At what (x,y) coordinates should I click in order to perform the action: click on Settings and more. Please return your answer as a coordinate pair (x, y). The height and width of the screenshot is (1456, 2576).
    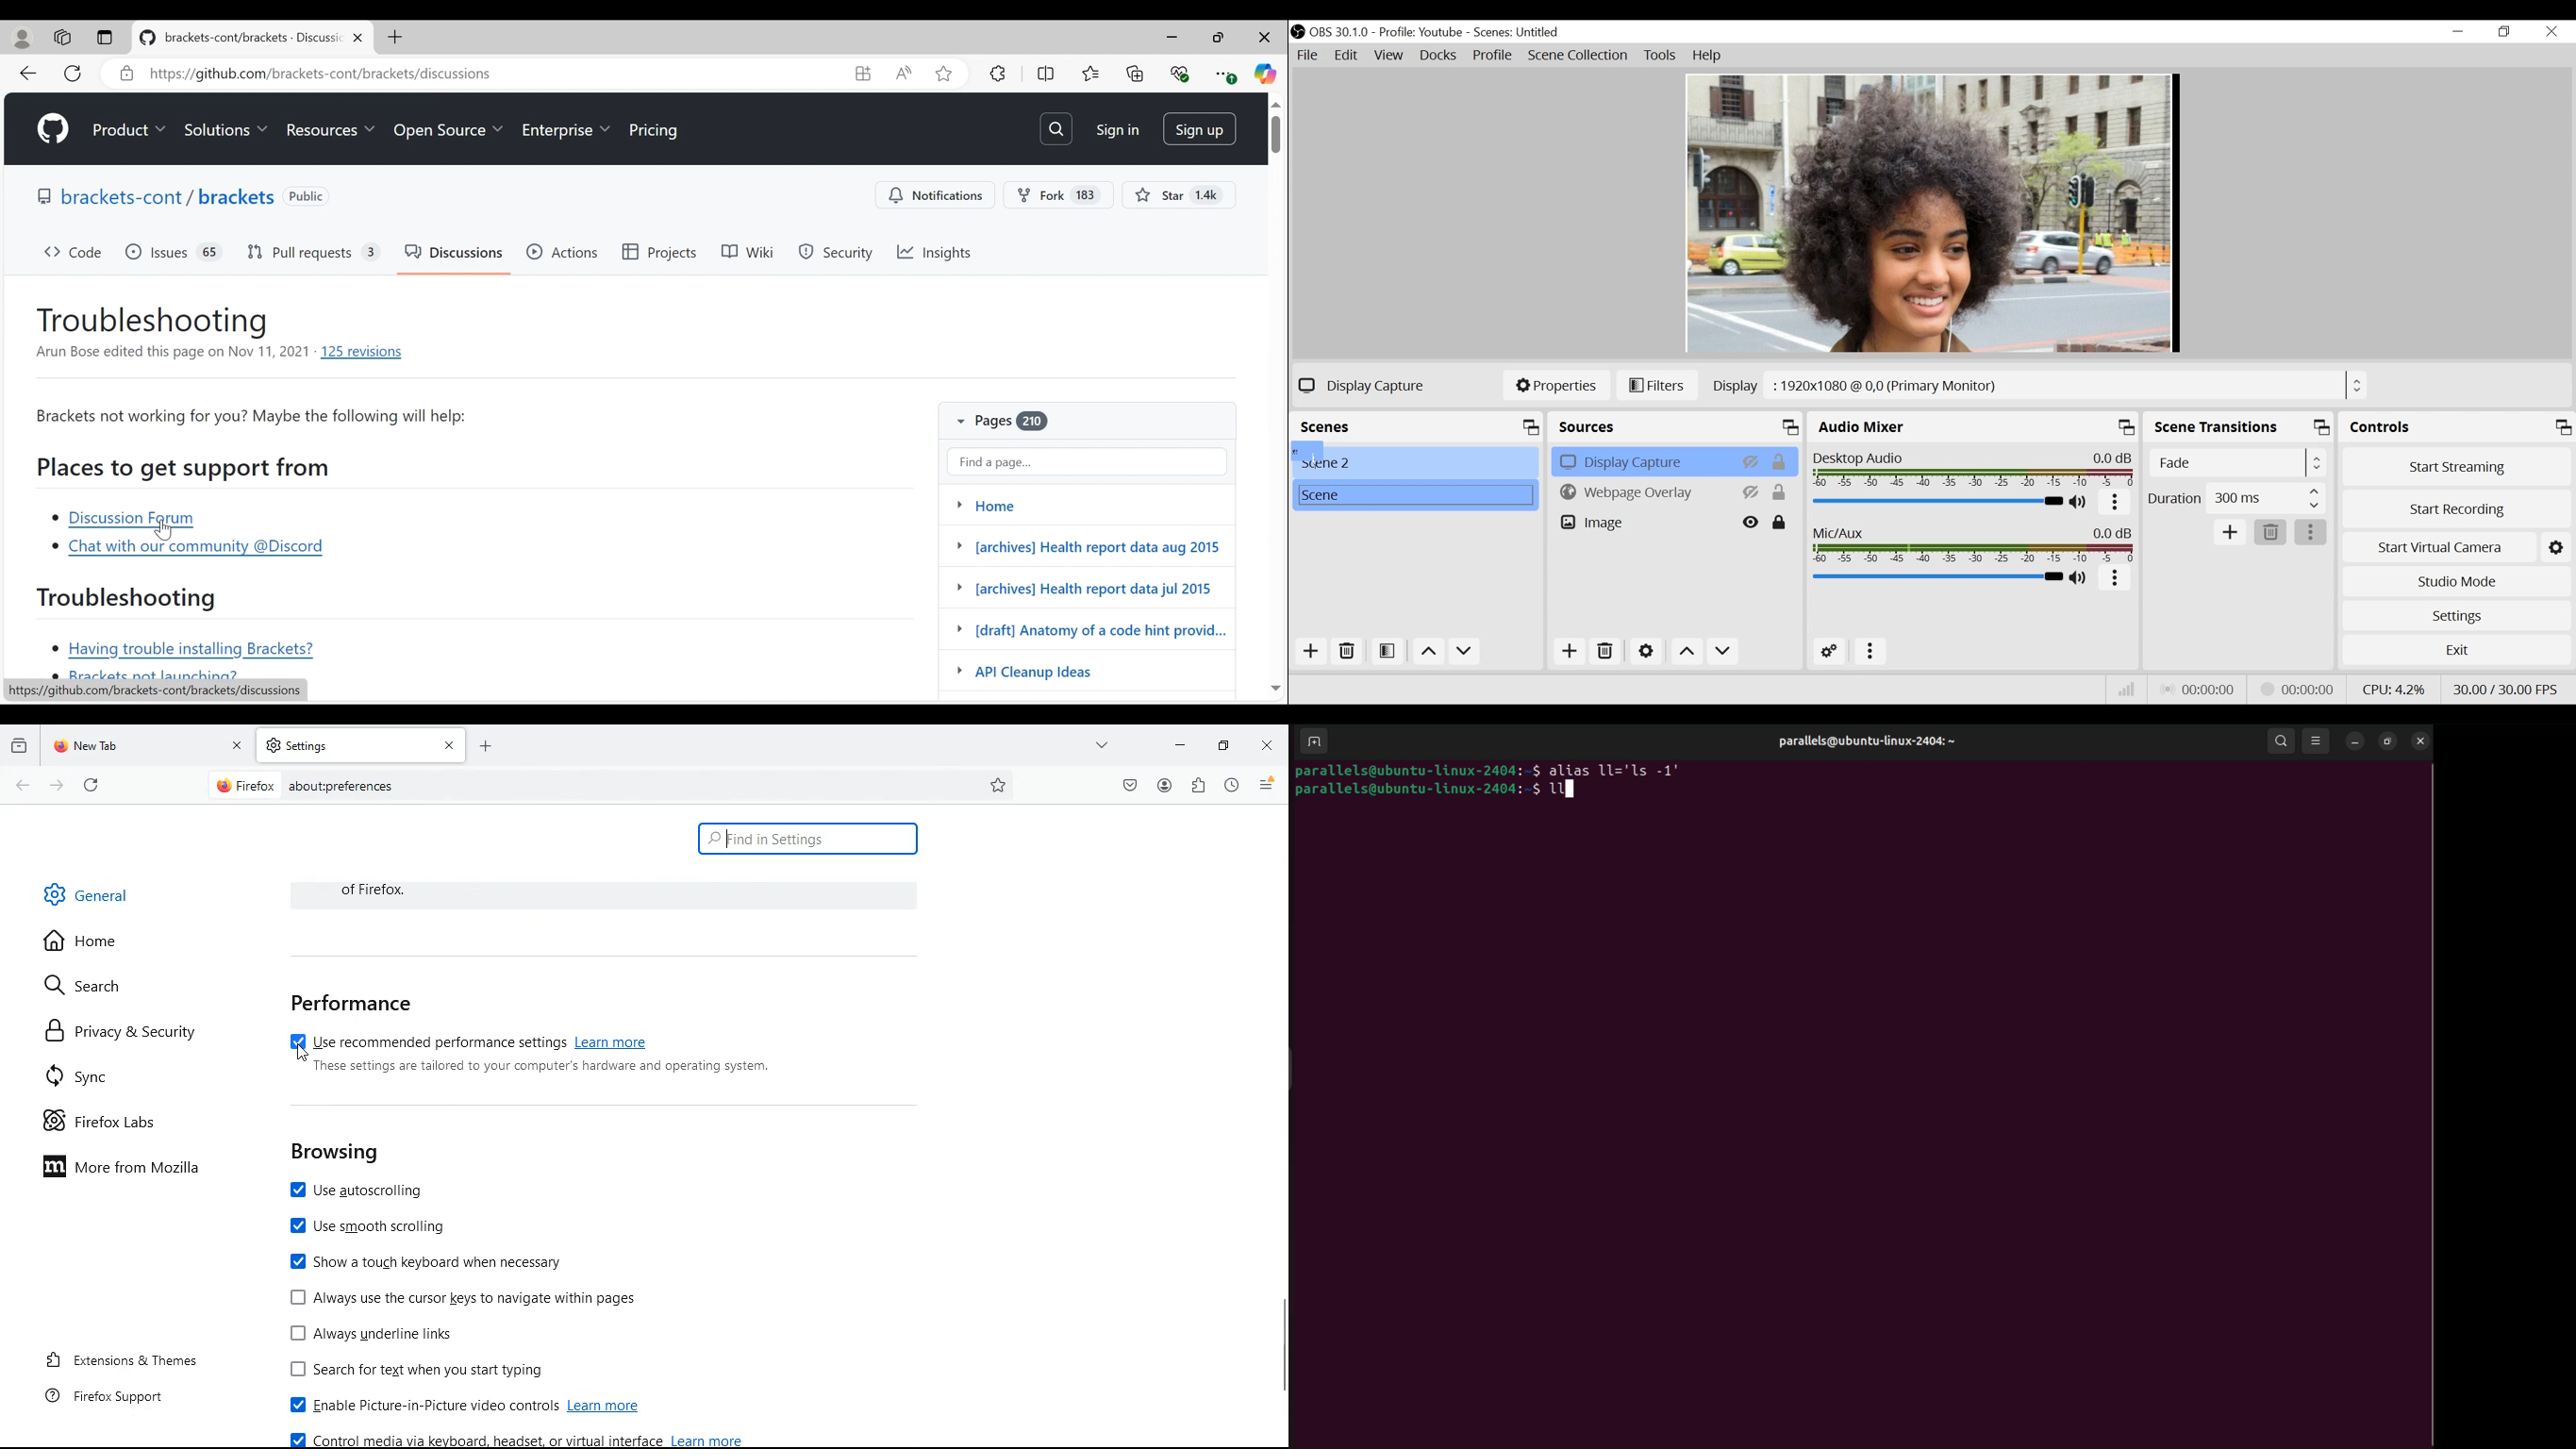
    Looking at the image, I should click on (1225, 73).